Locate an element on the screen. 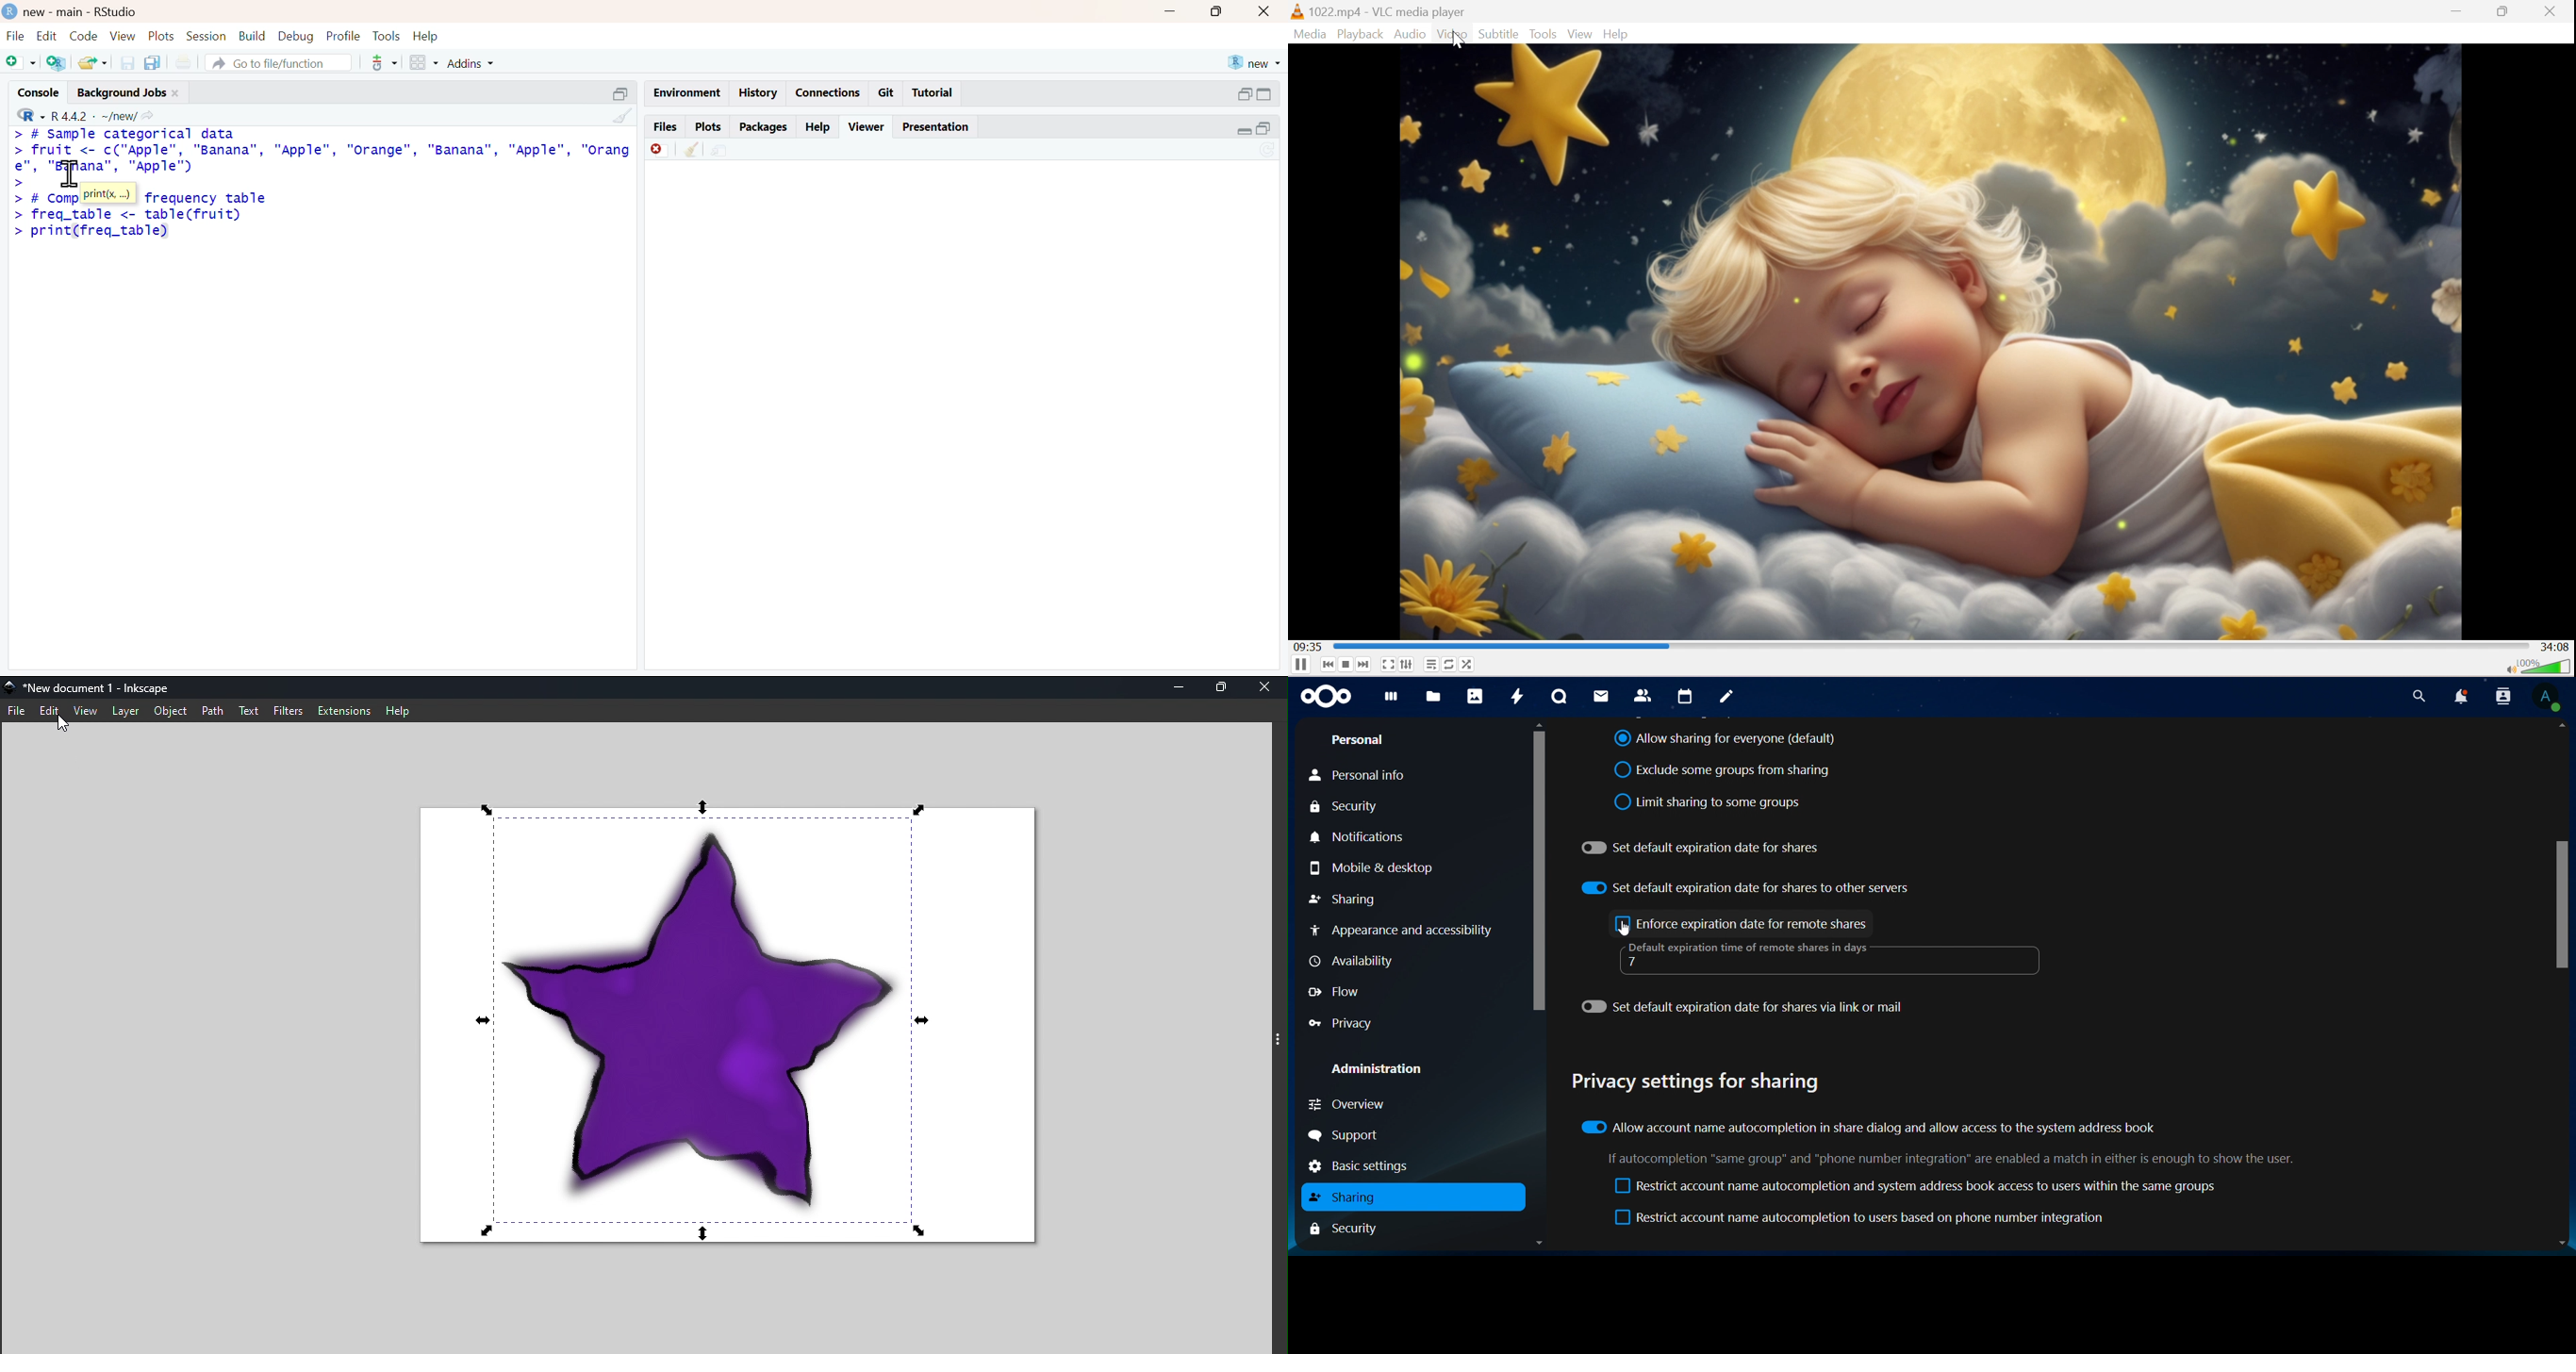  34:08 is located at coordinates (2558, 645).